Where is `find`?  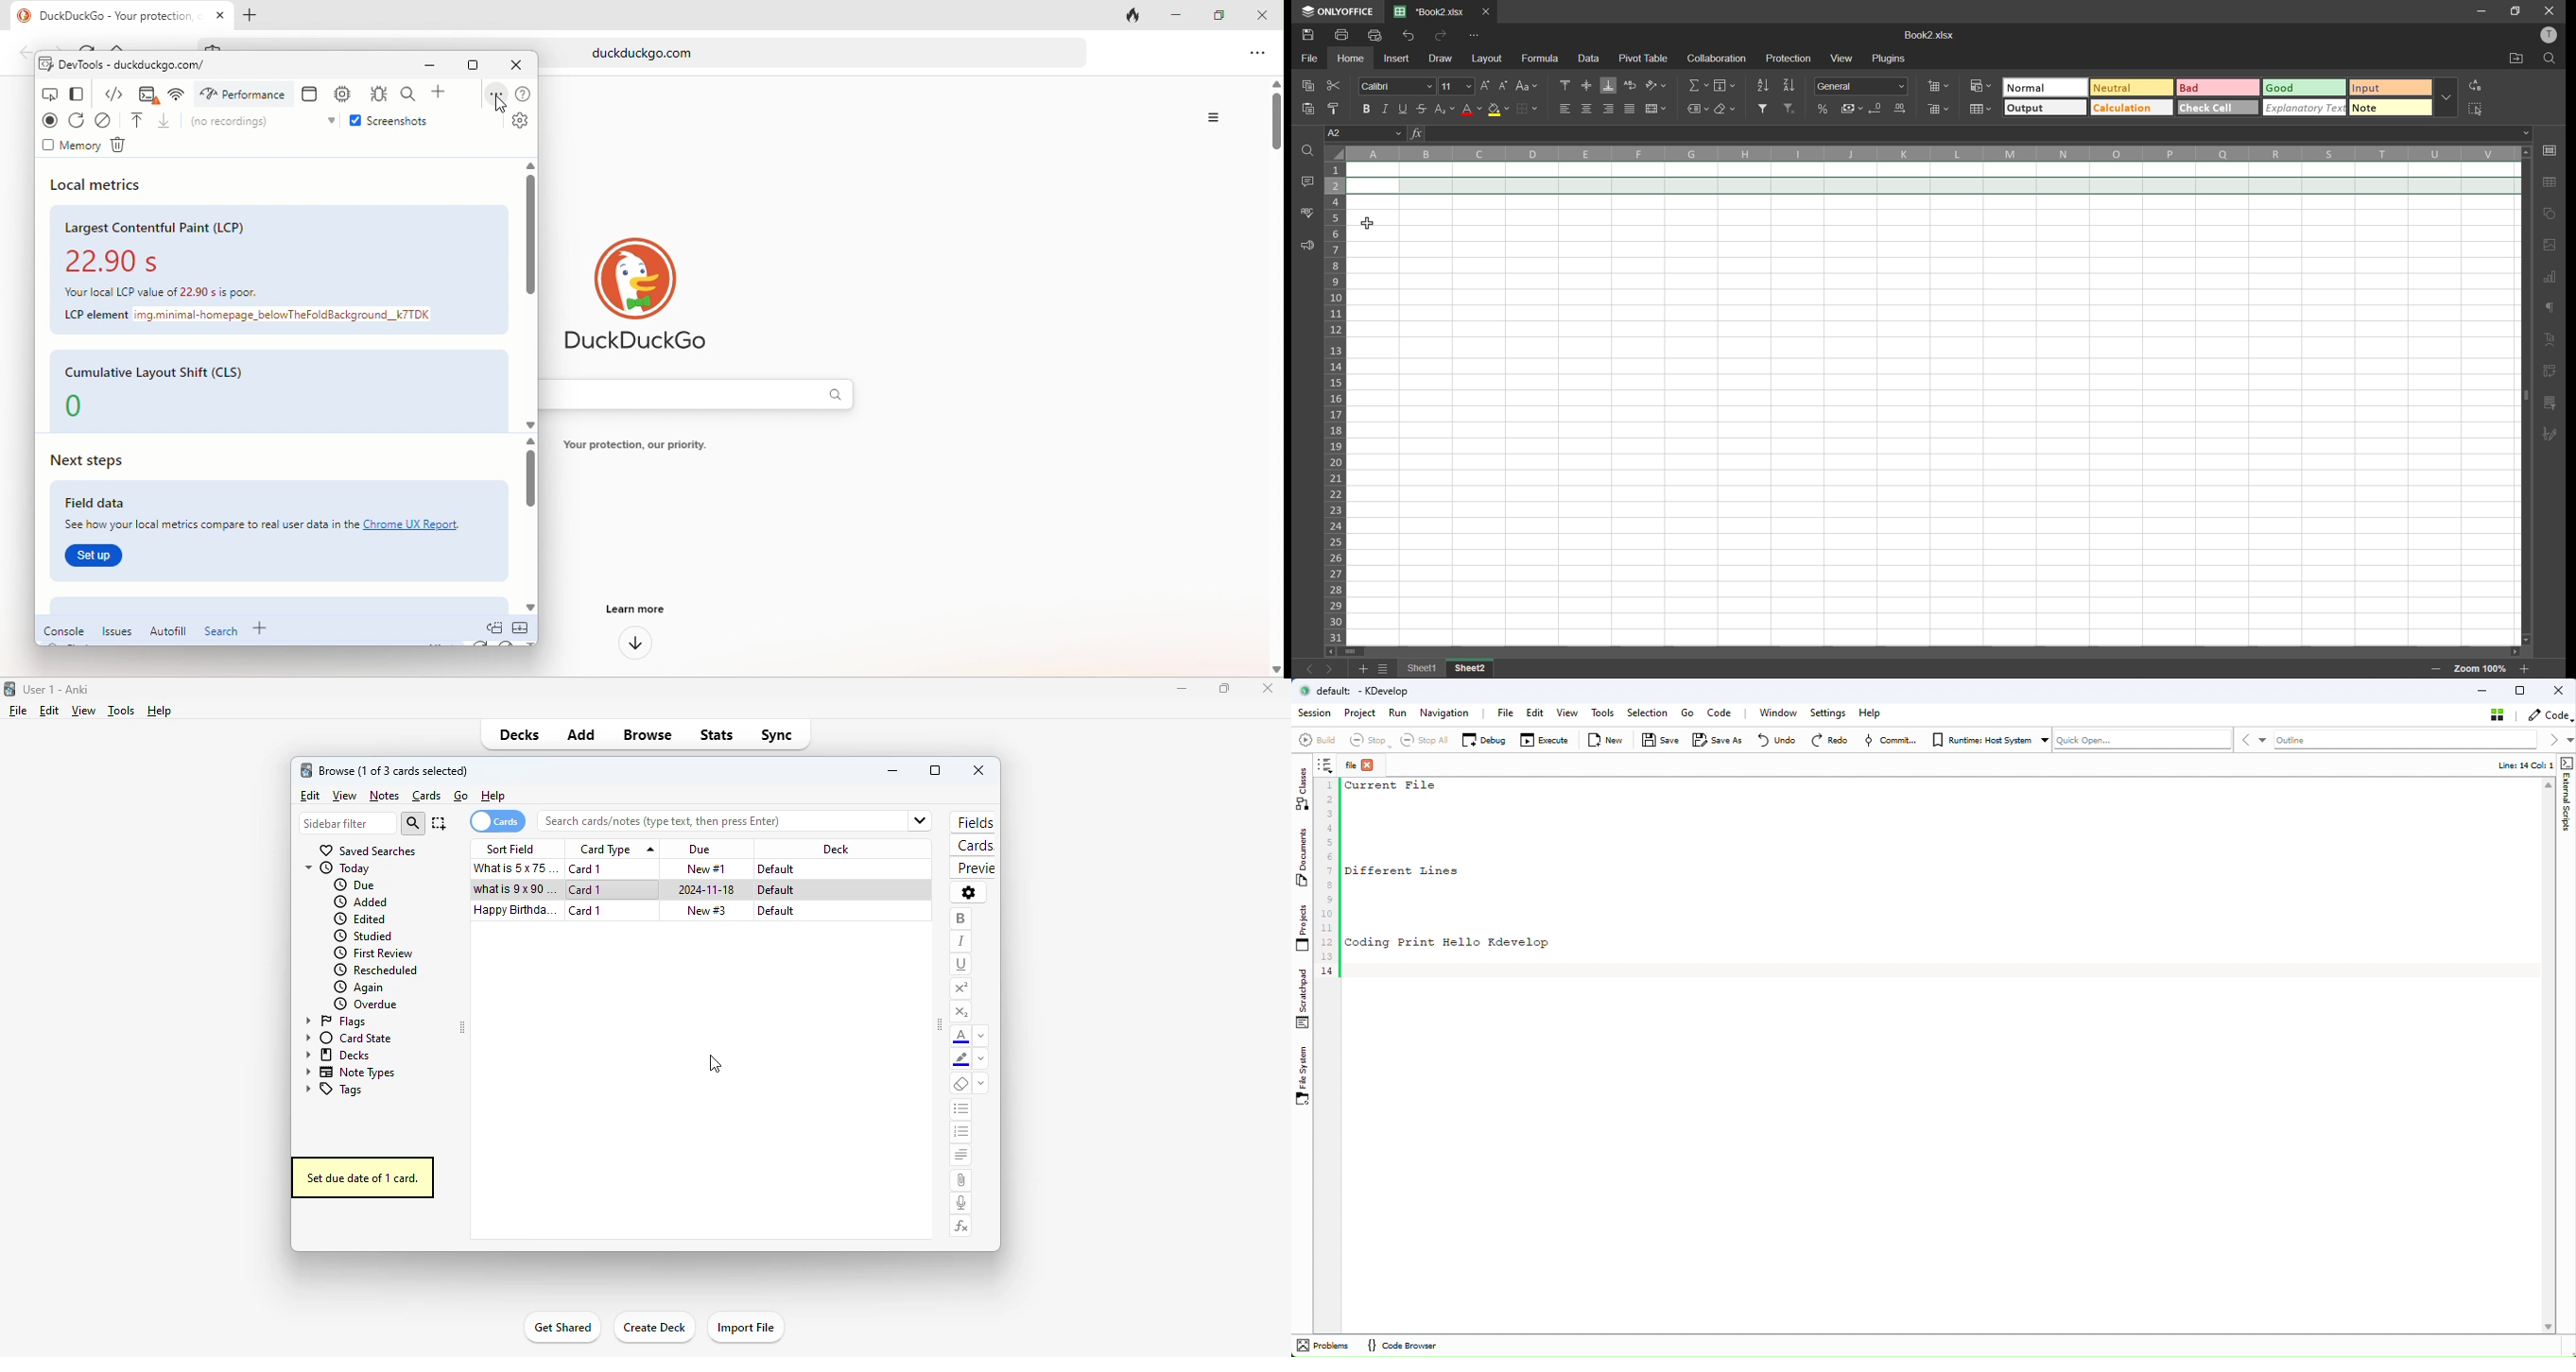 find is located at coordinates (2551, 58).